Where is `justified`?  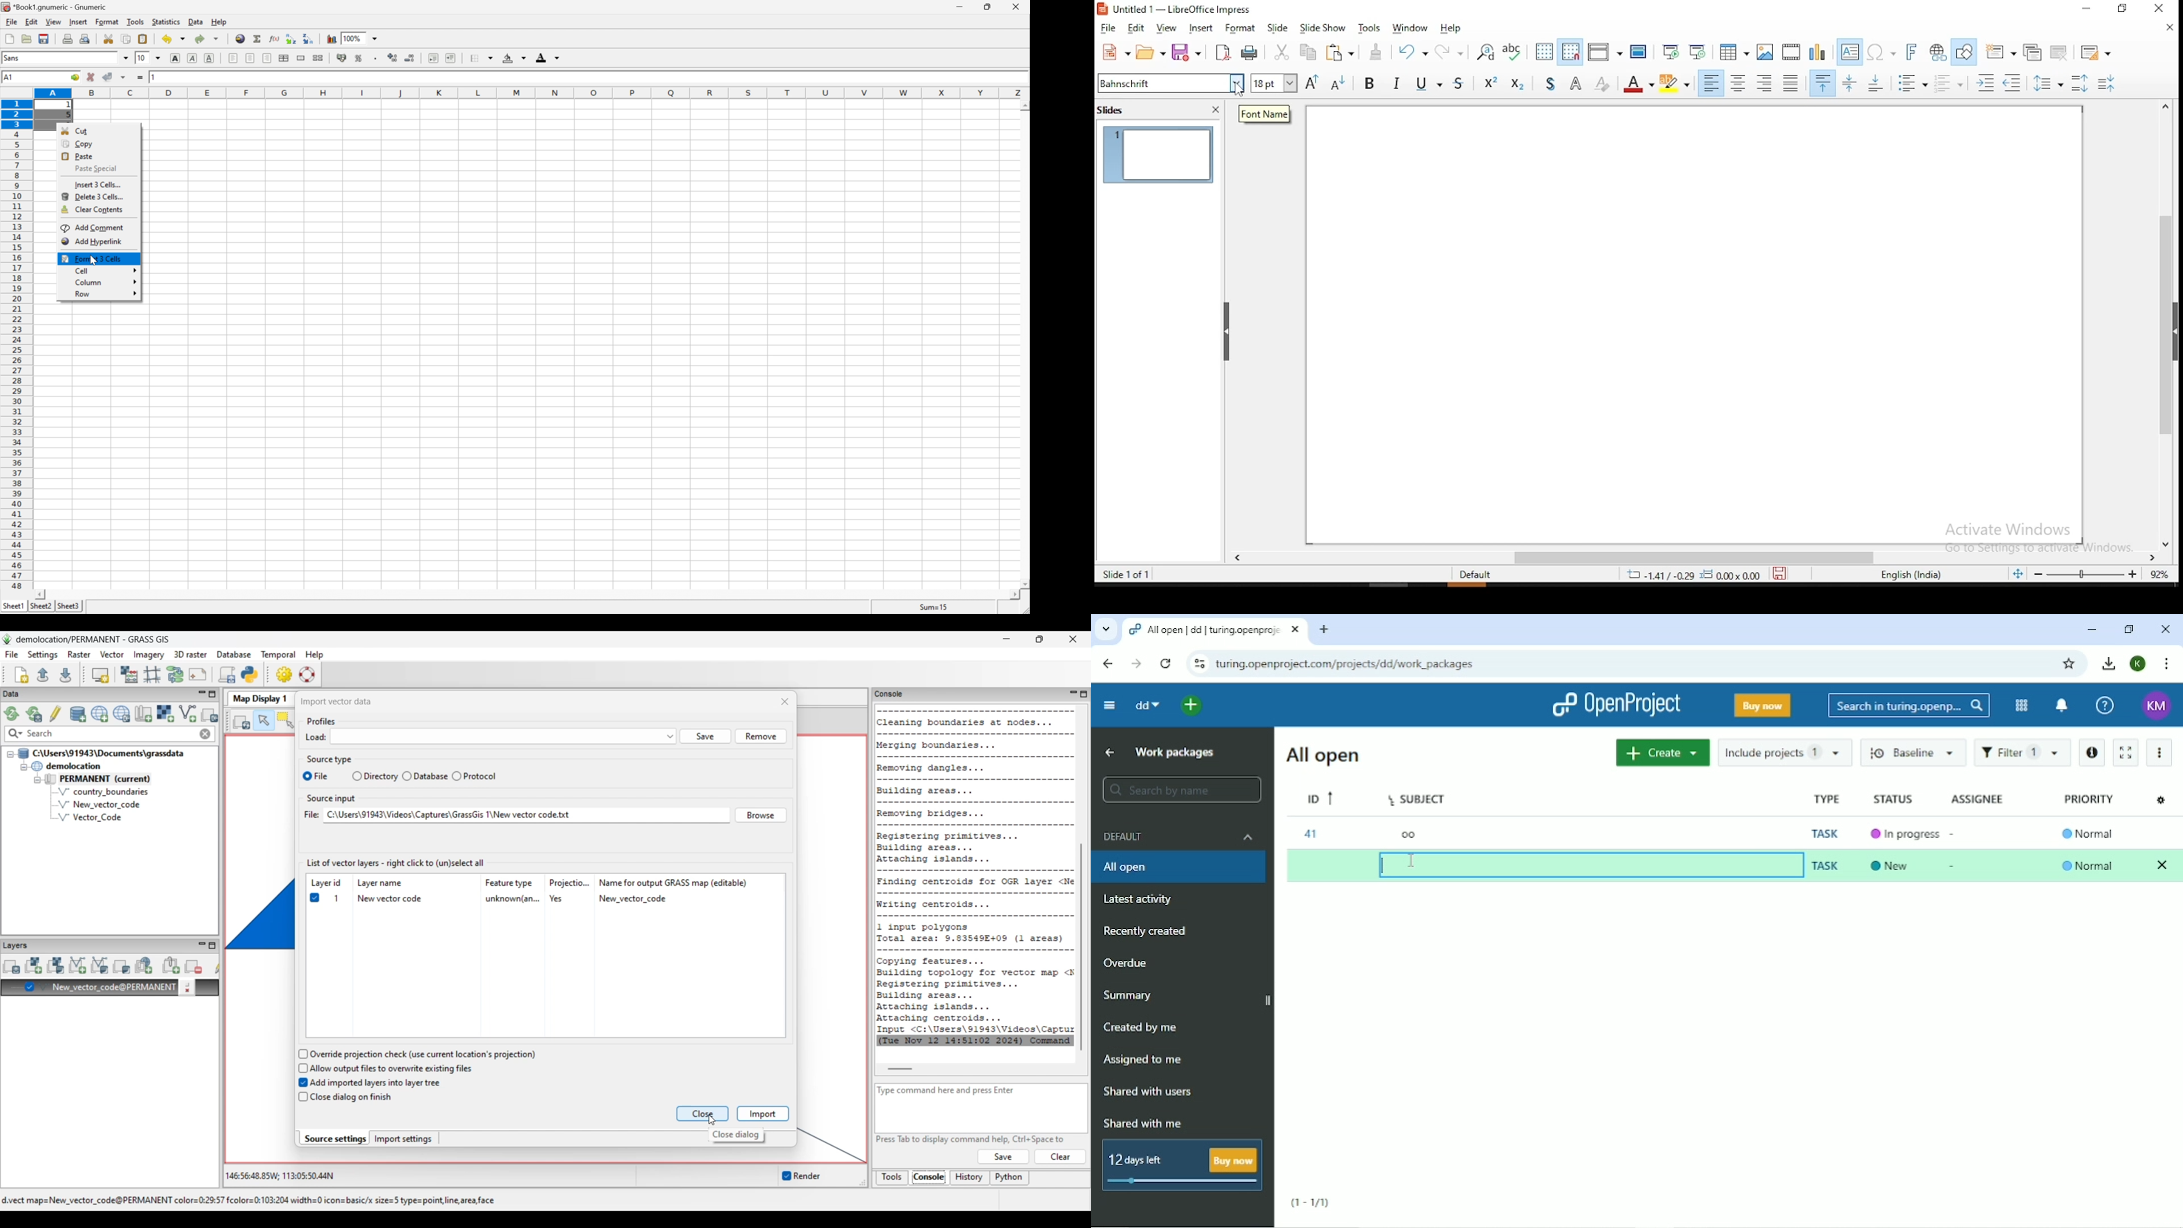 justified is located at coordinates (1789, 83).